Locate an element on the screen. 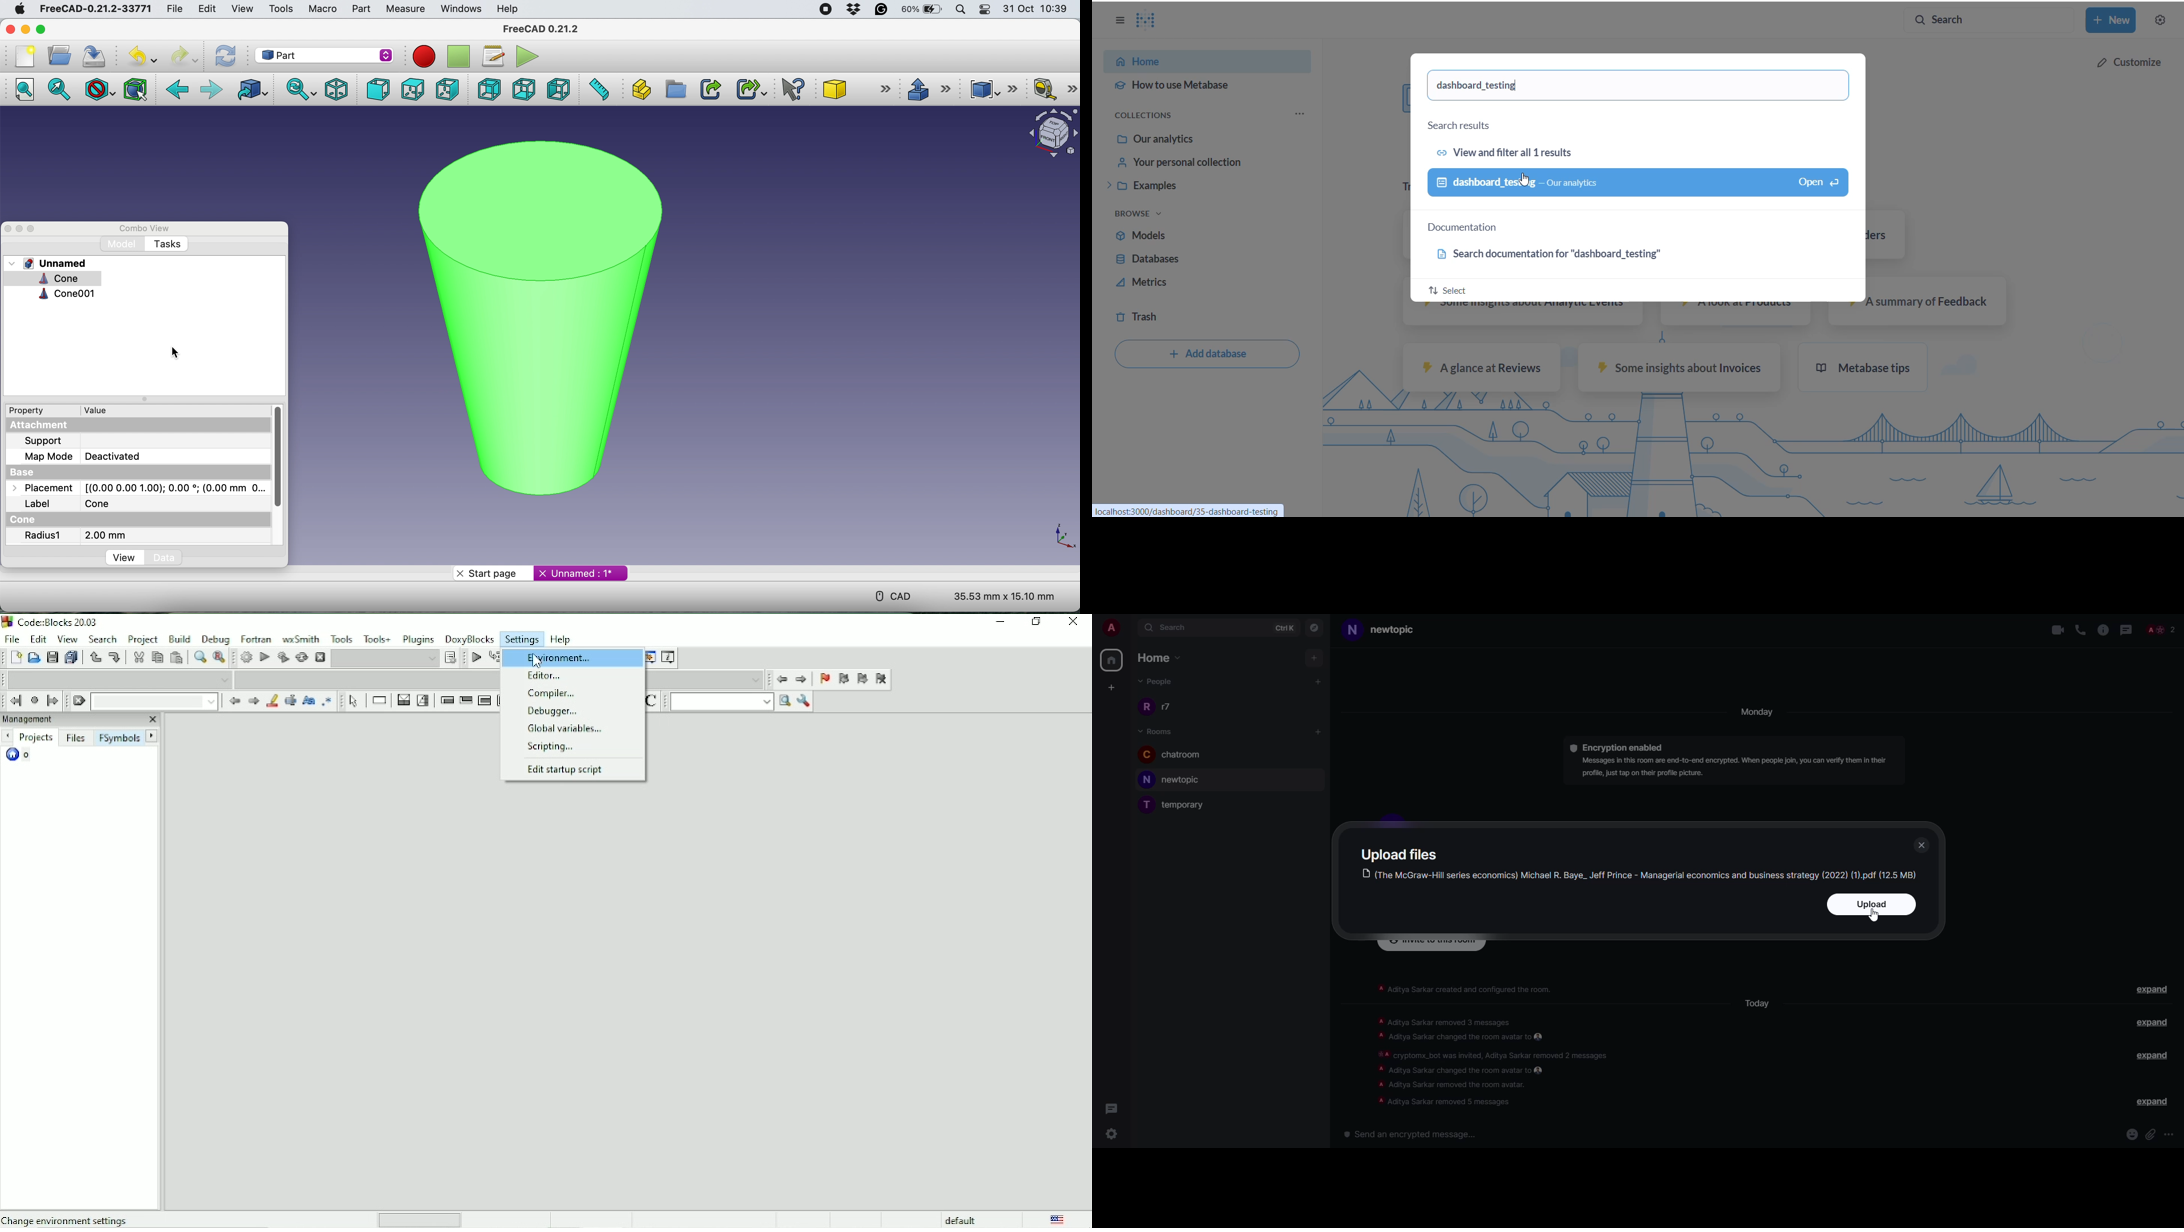 The width and height of the screenshot is (2184, 1232). video call is located at coordinates (2054, 630).